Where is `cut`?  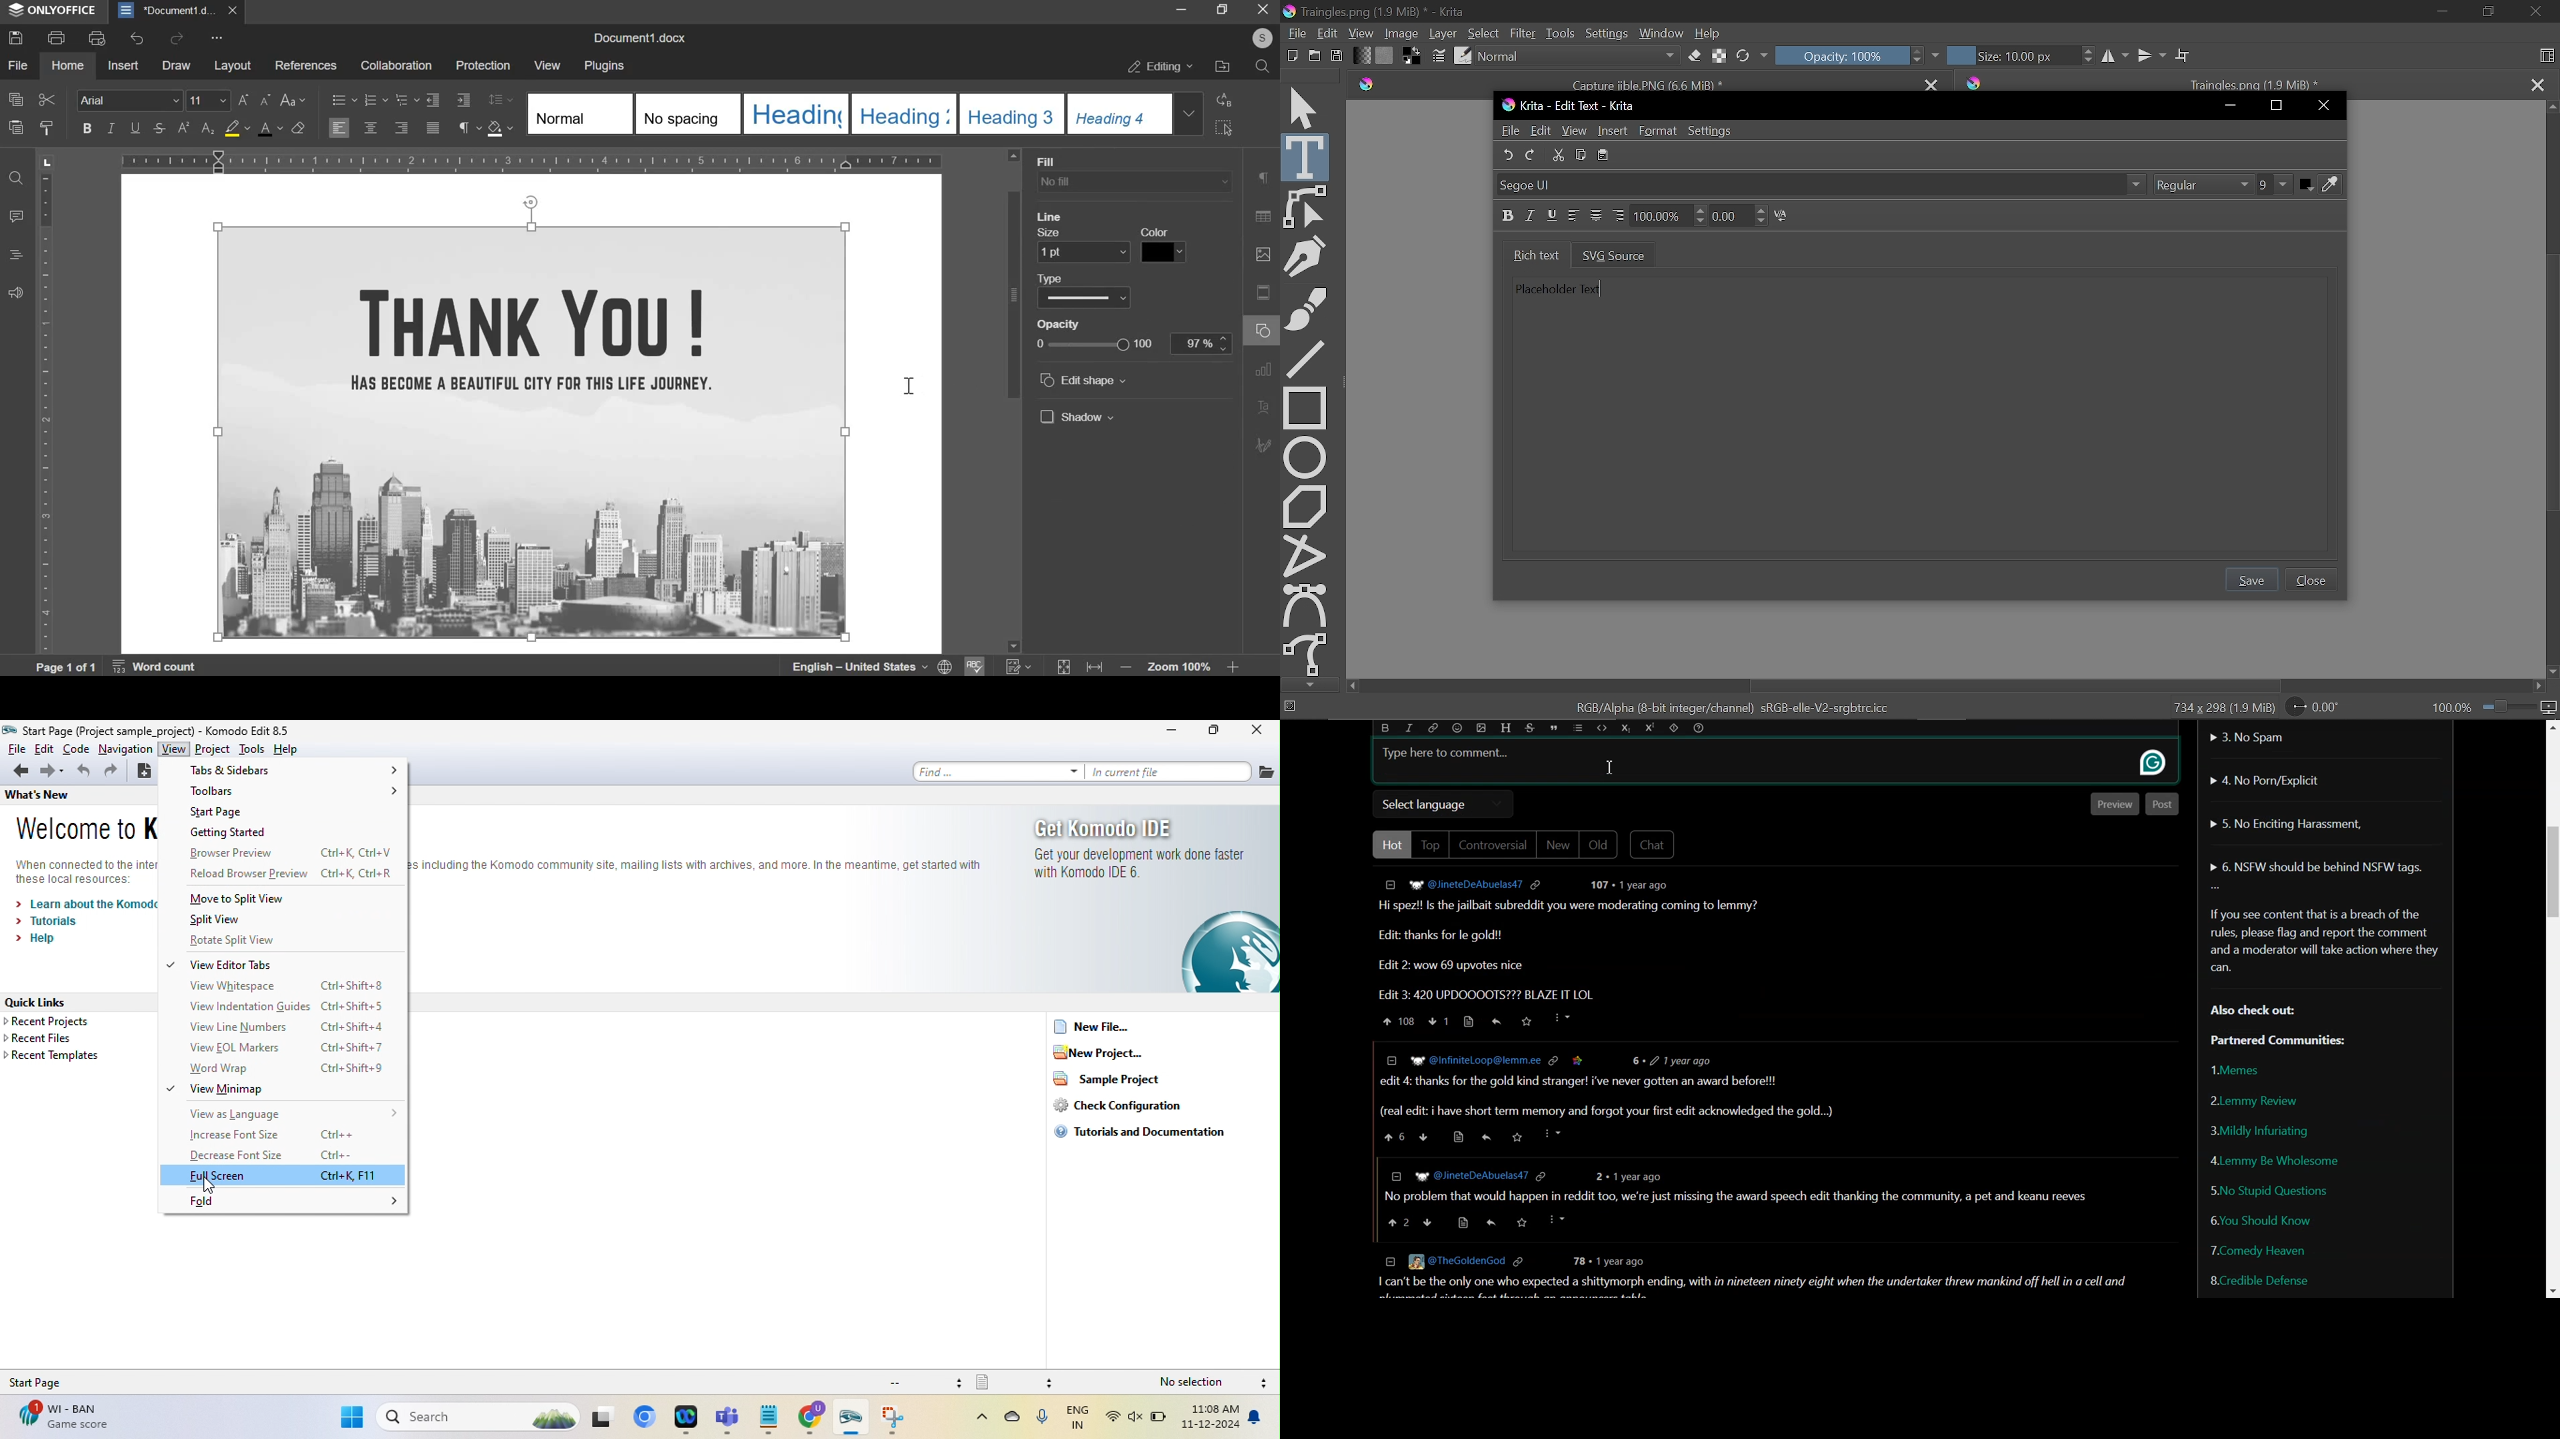
cut is located at coordinates (46, 100).